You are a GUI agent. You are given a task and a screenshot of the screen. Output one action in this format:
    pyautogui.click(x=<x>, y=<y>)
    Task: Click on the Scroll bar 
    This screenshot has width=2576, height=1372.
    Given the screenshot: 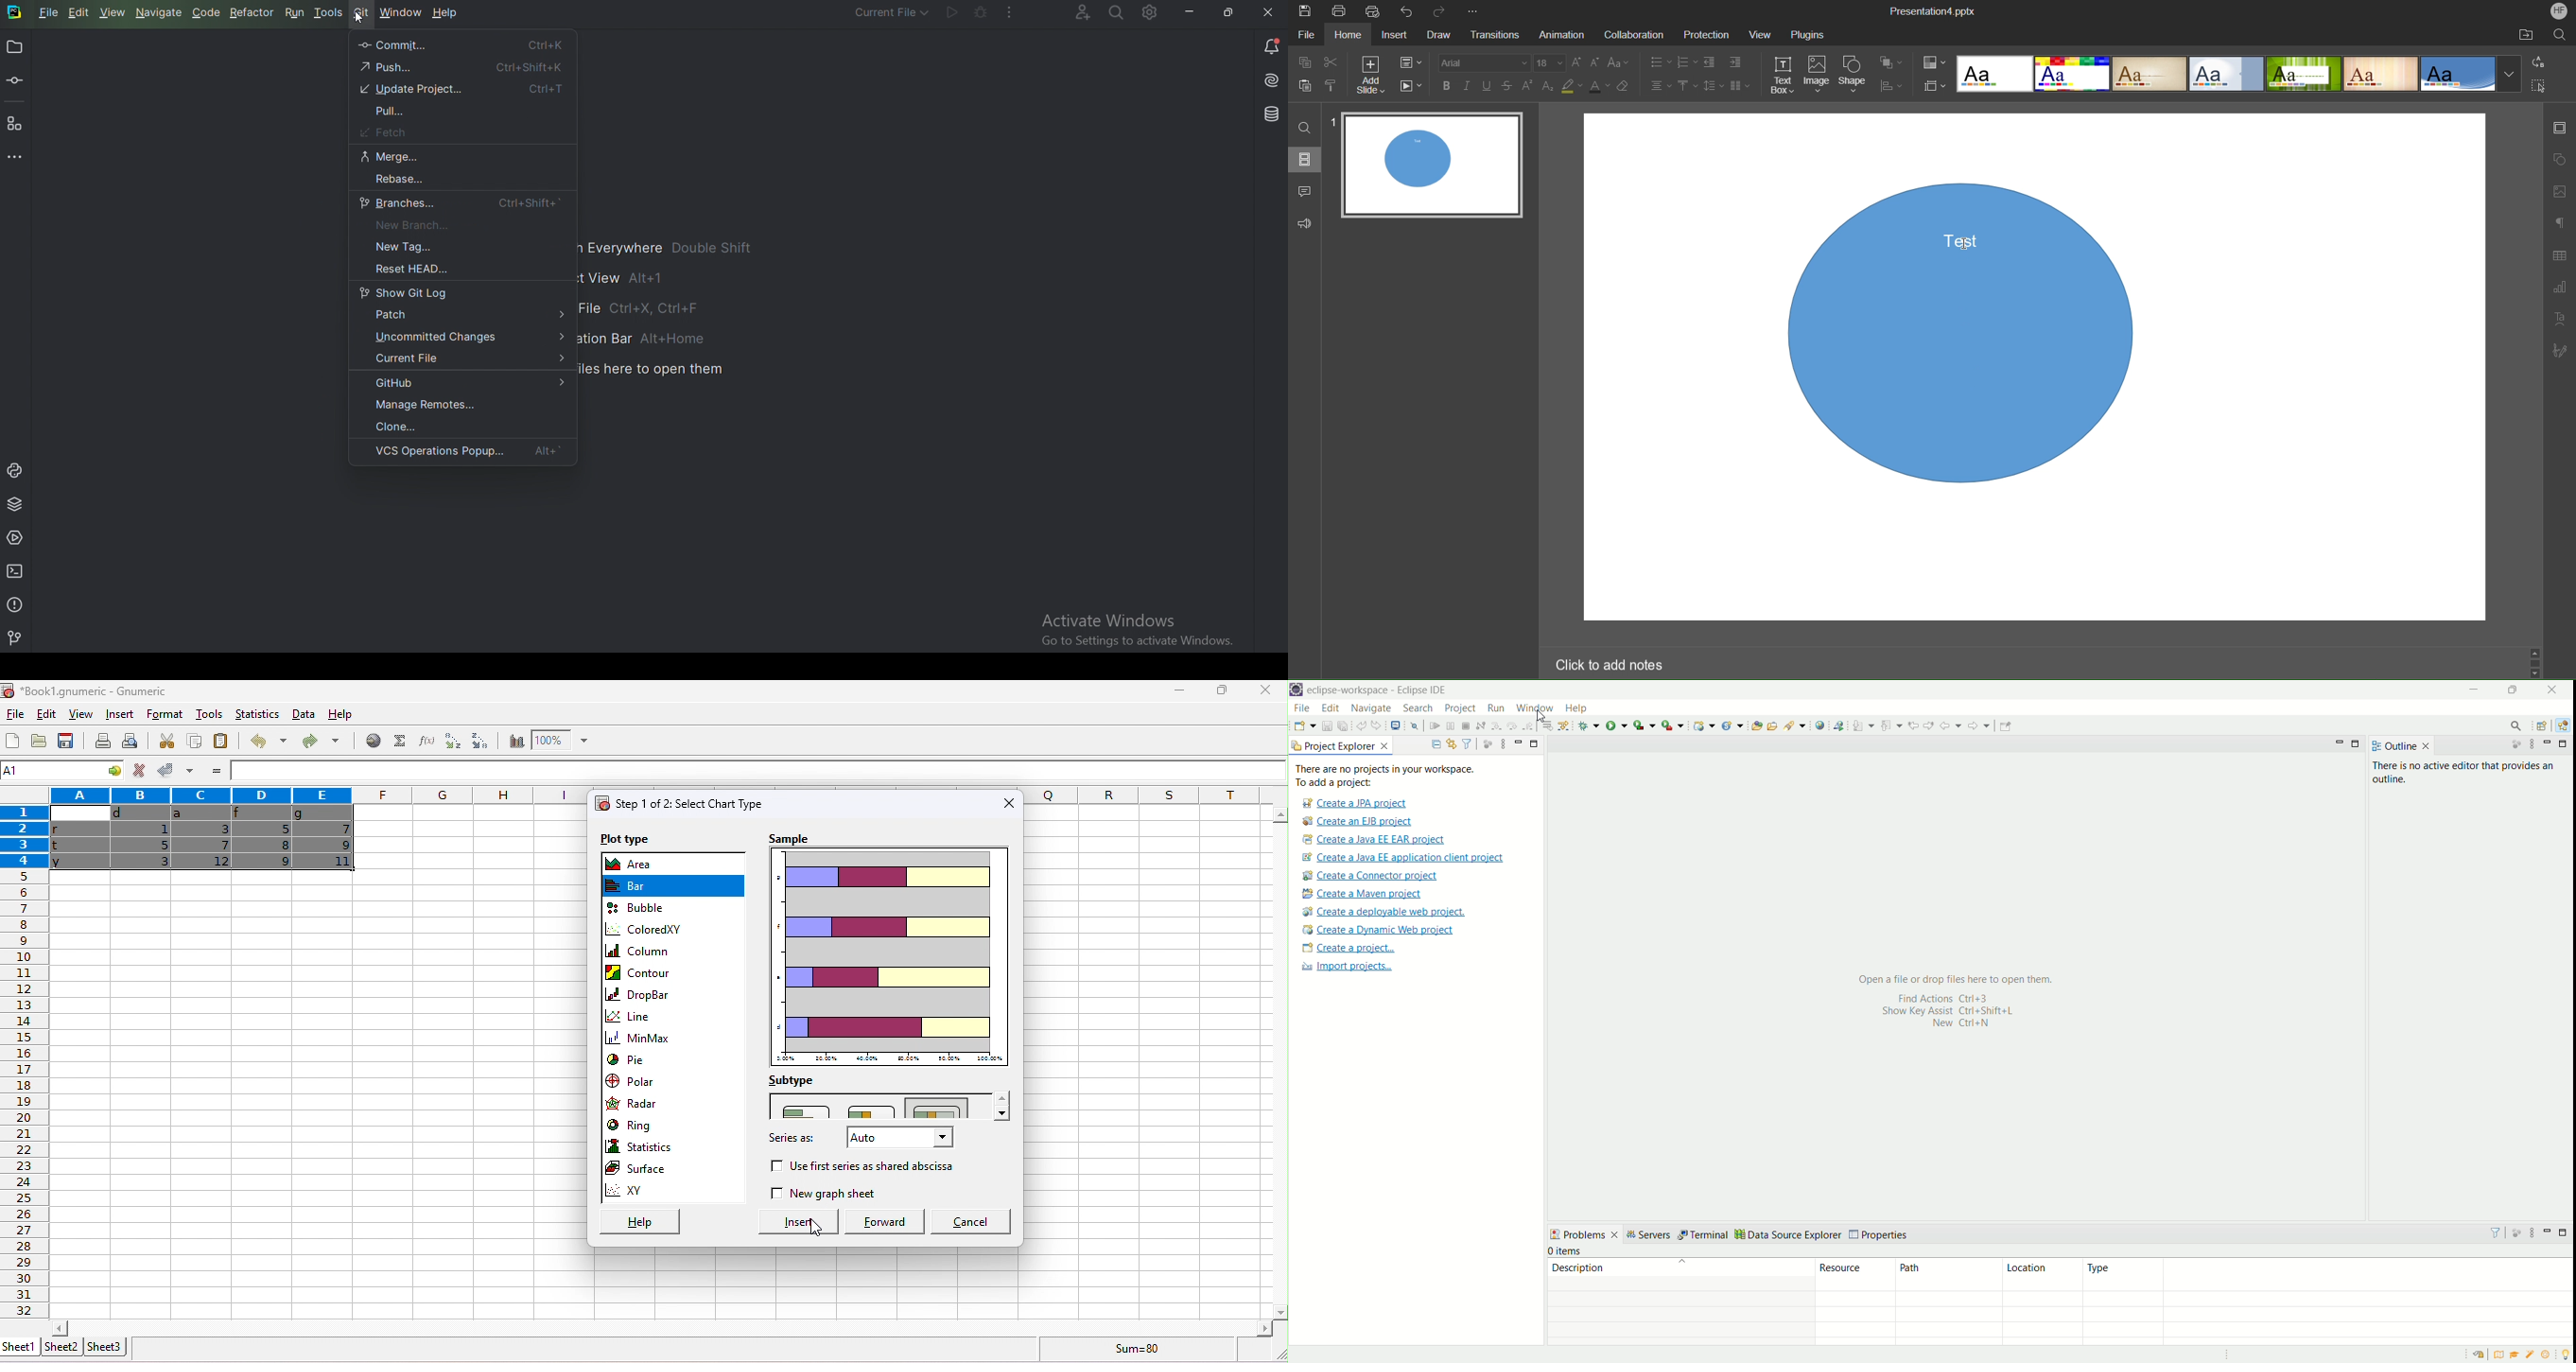 What is the action you would take?
    pyautogui.click(x=2535, y=663)
    